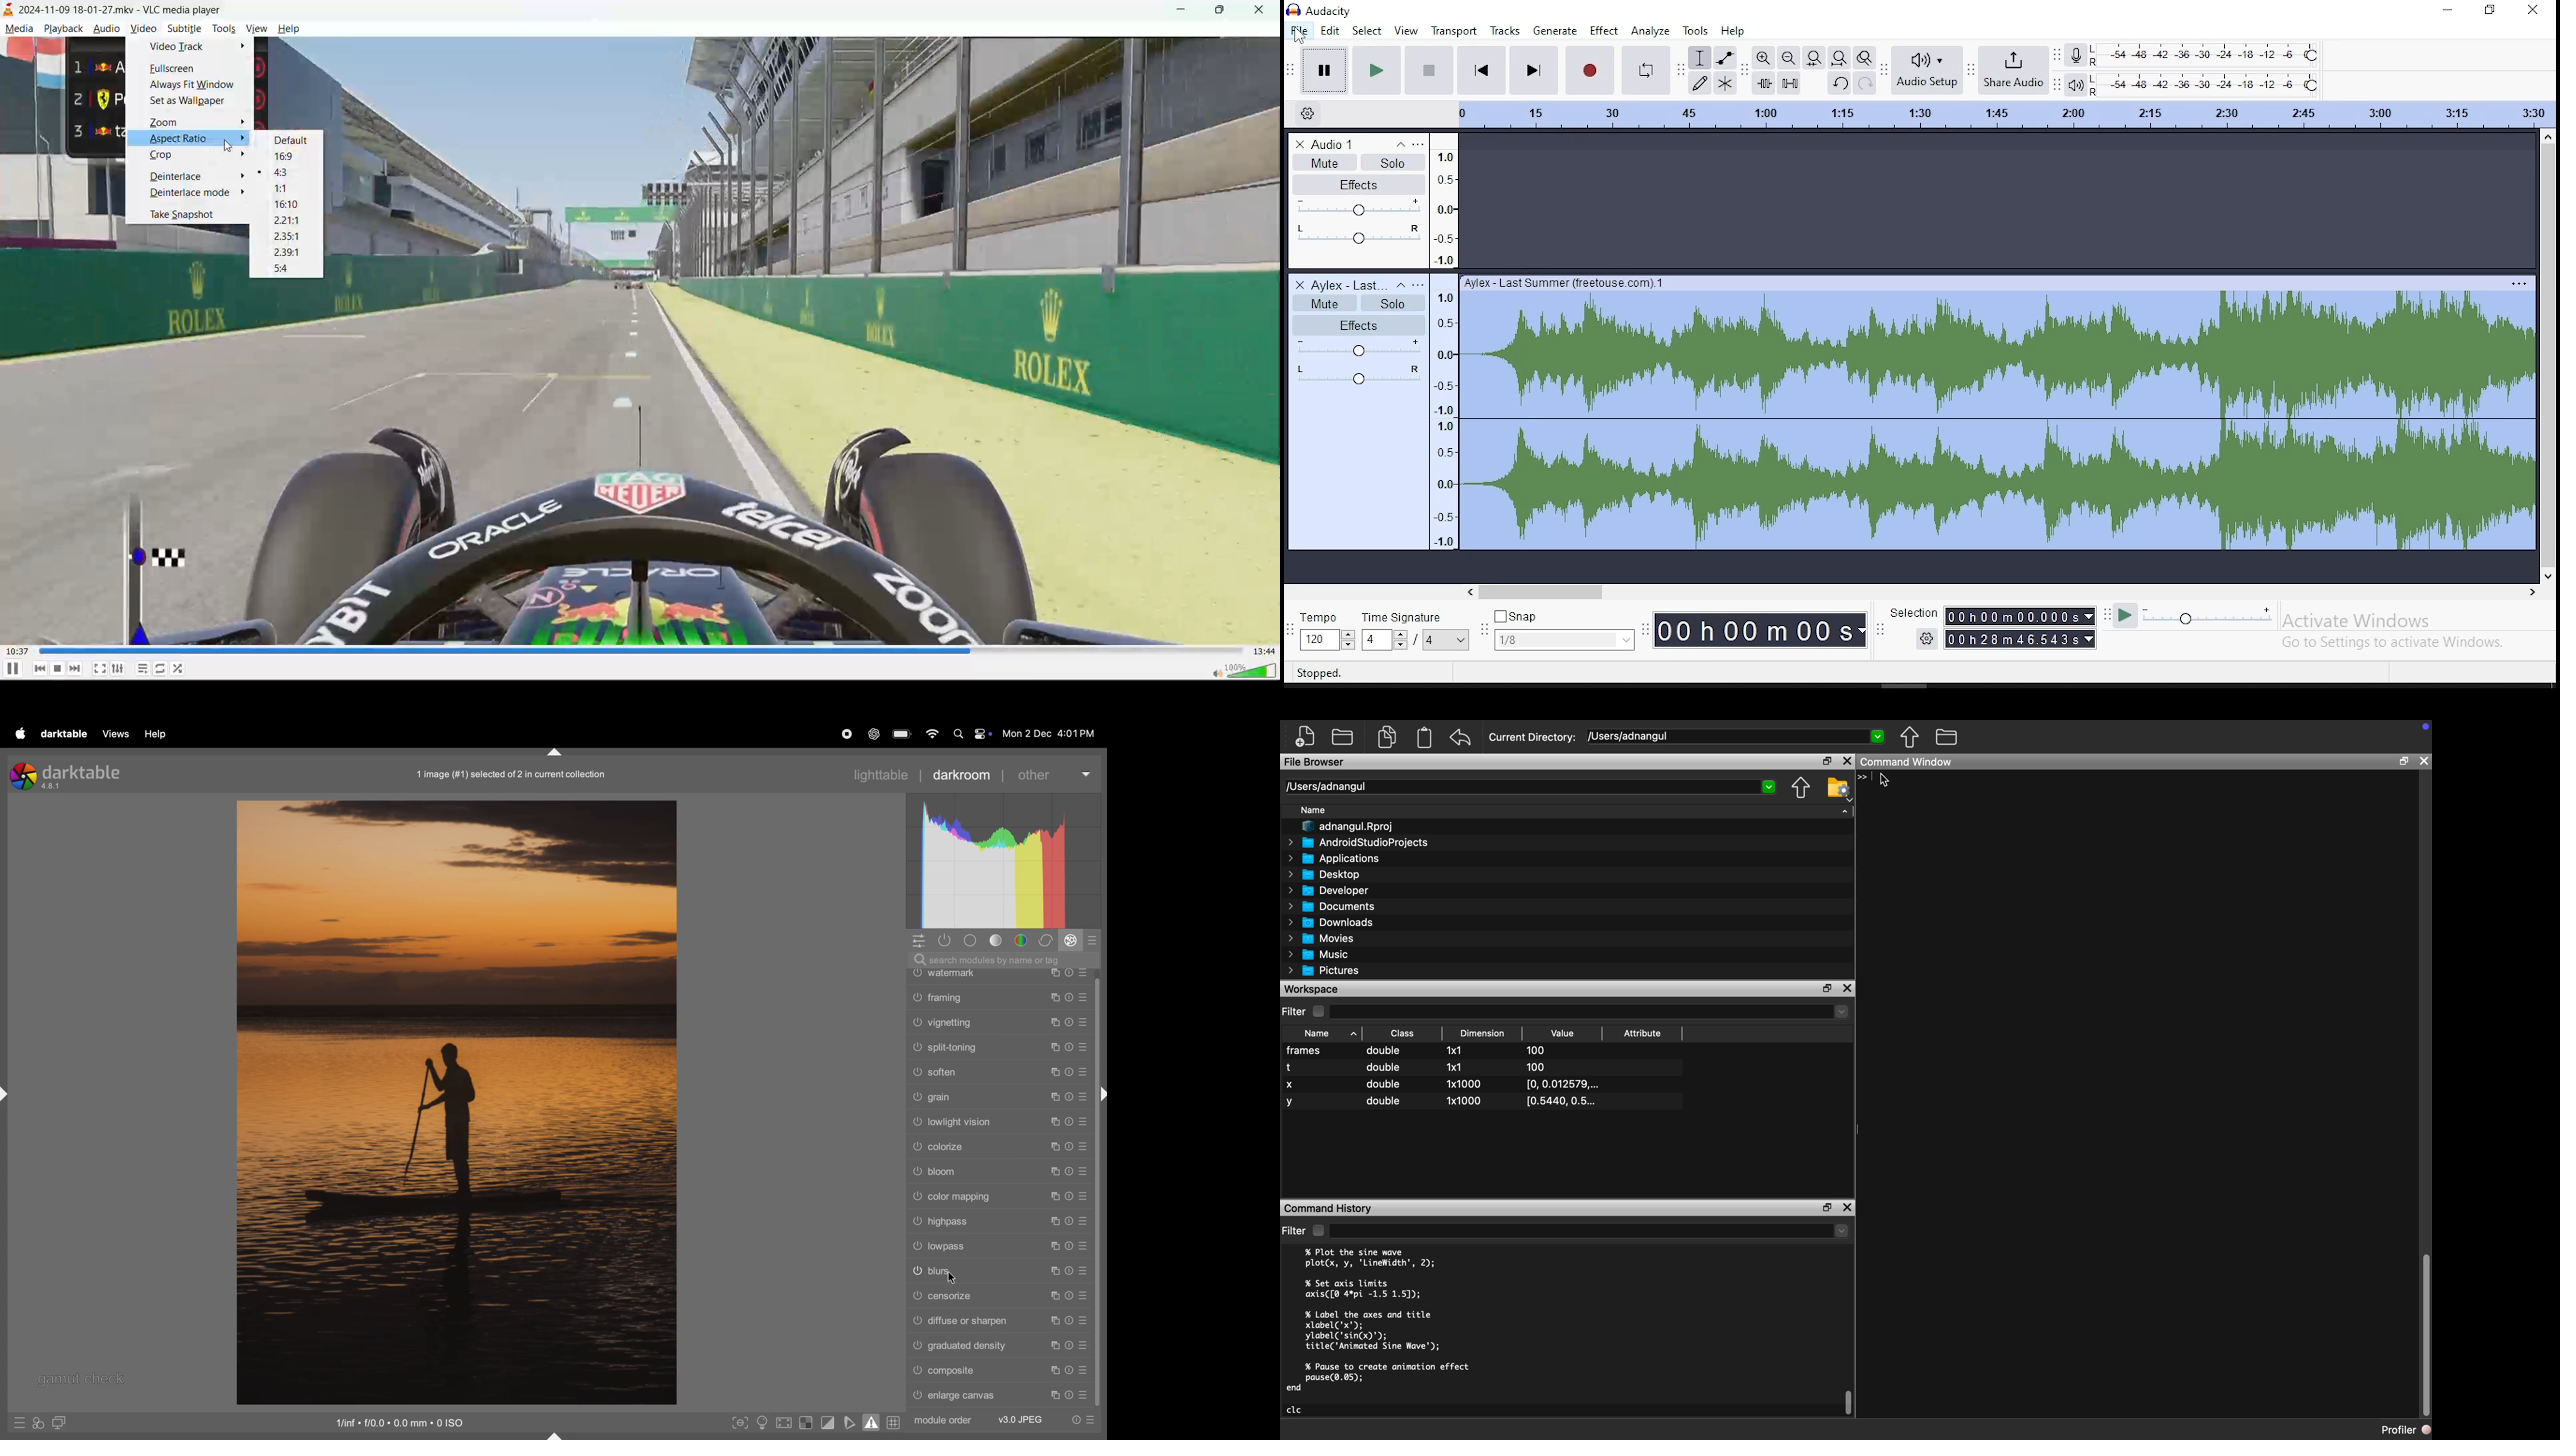 The height and width of the screenshot is (1456, 2576). I want to click on set as wallpaper, so click(189, 102).